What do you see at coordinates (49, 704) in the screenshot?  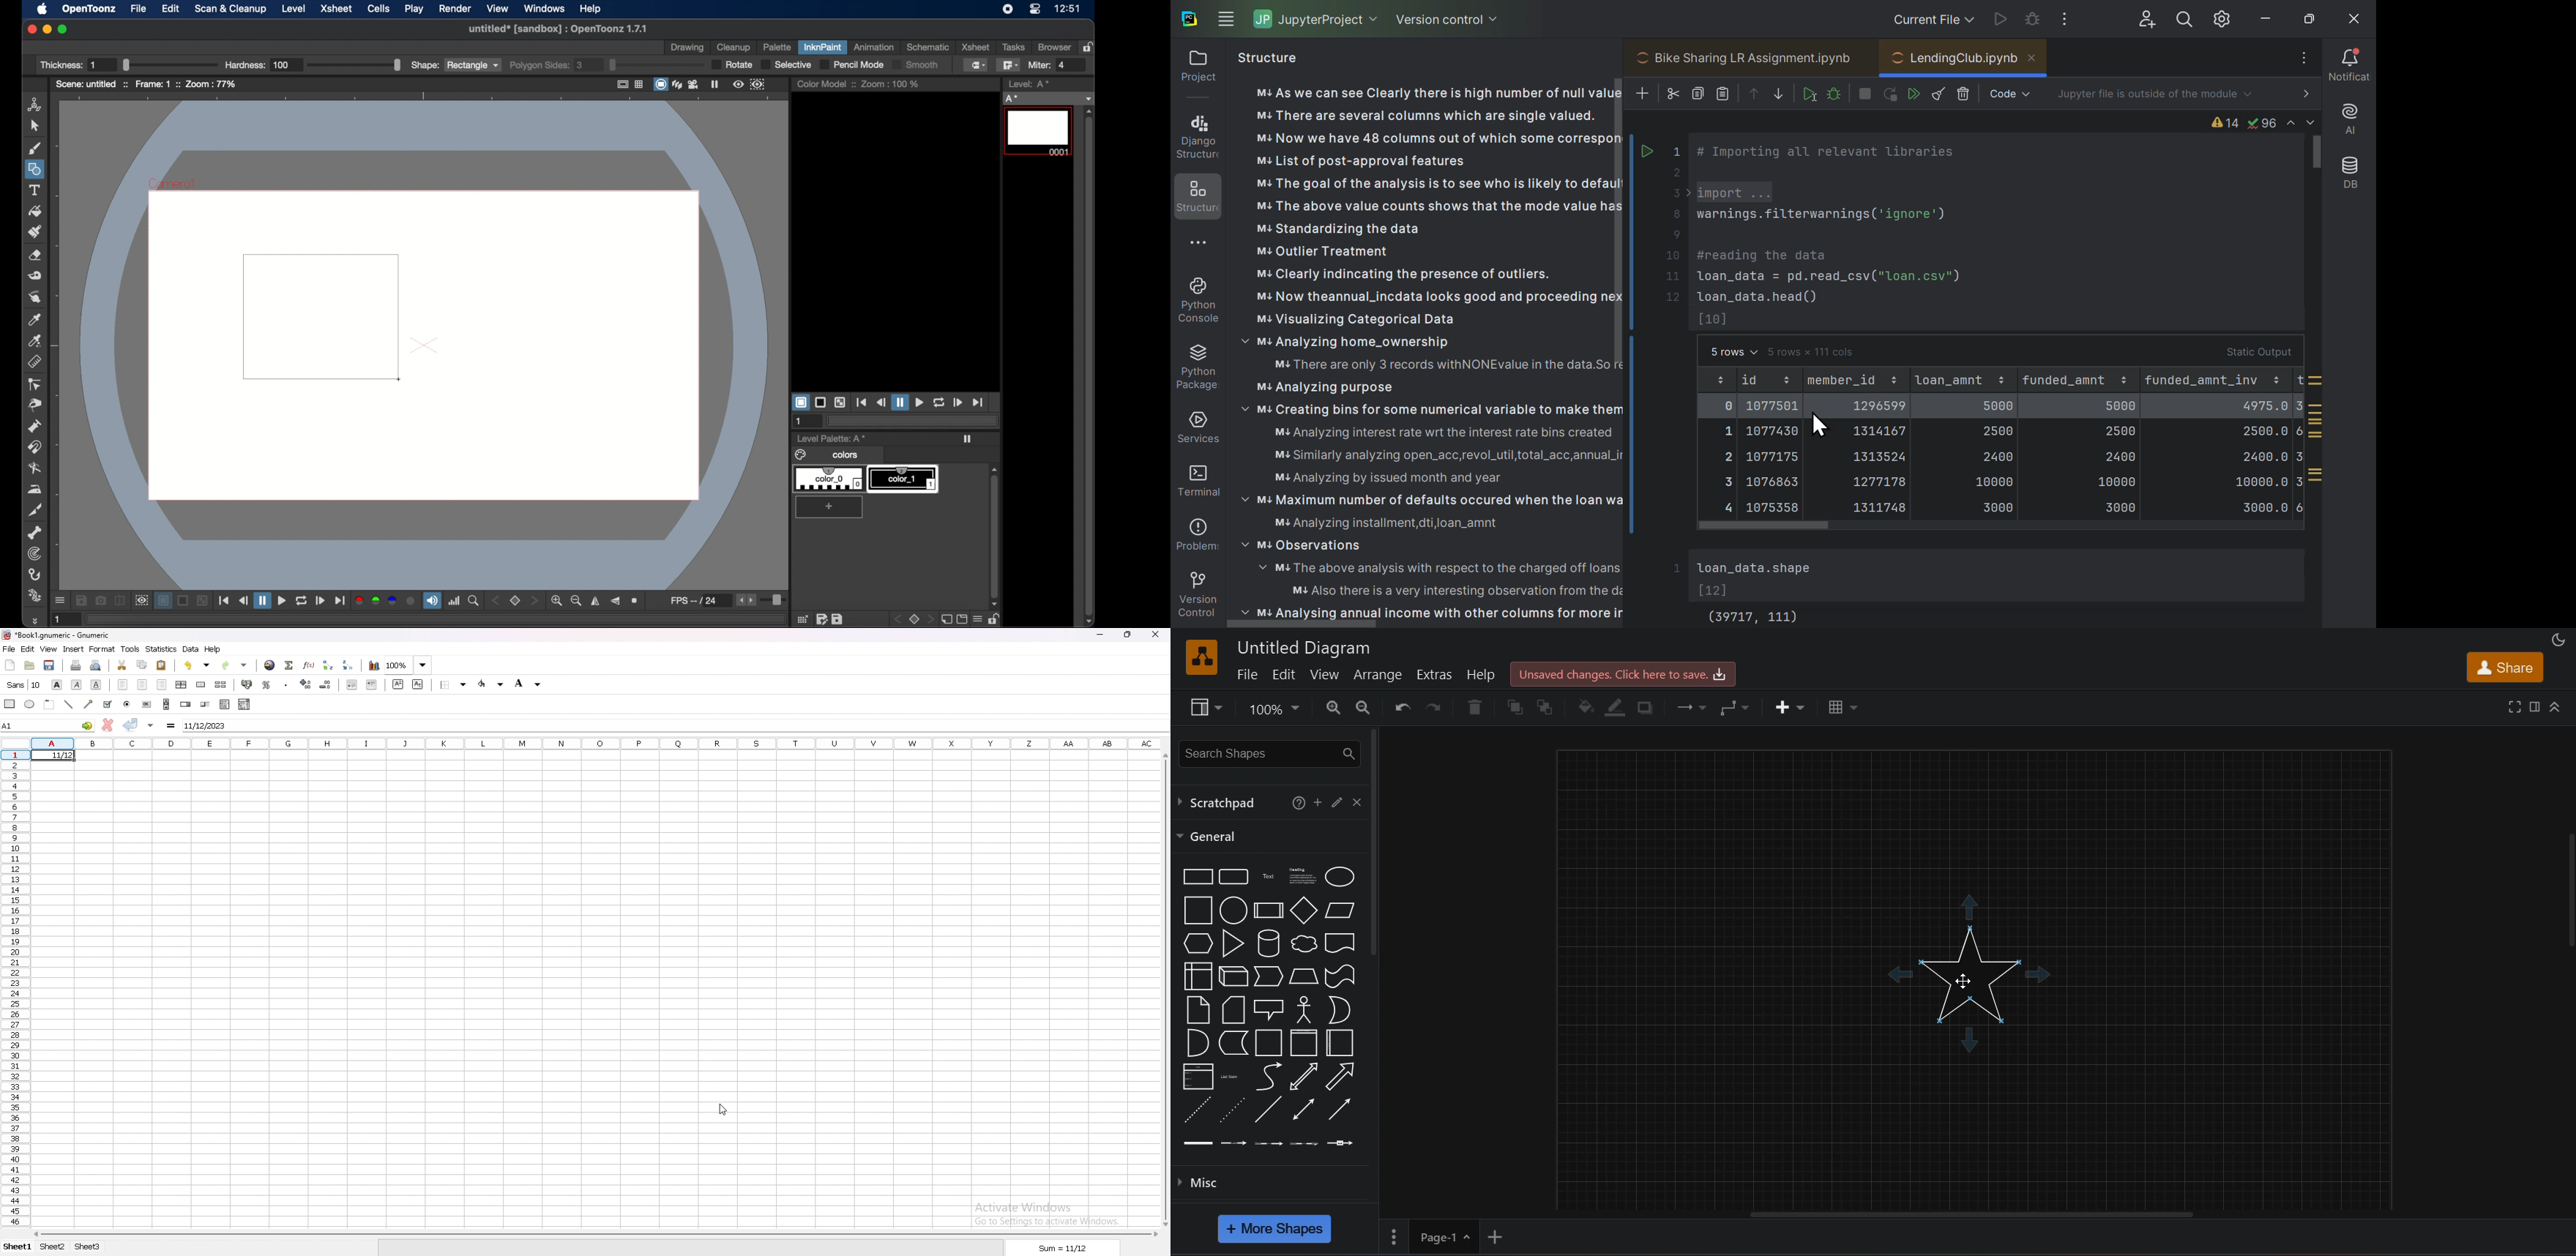 I see `frame` at bounding box center [49, 704].